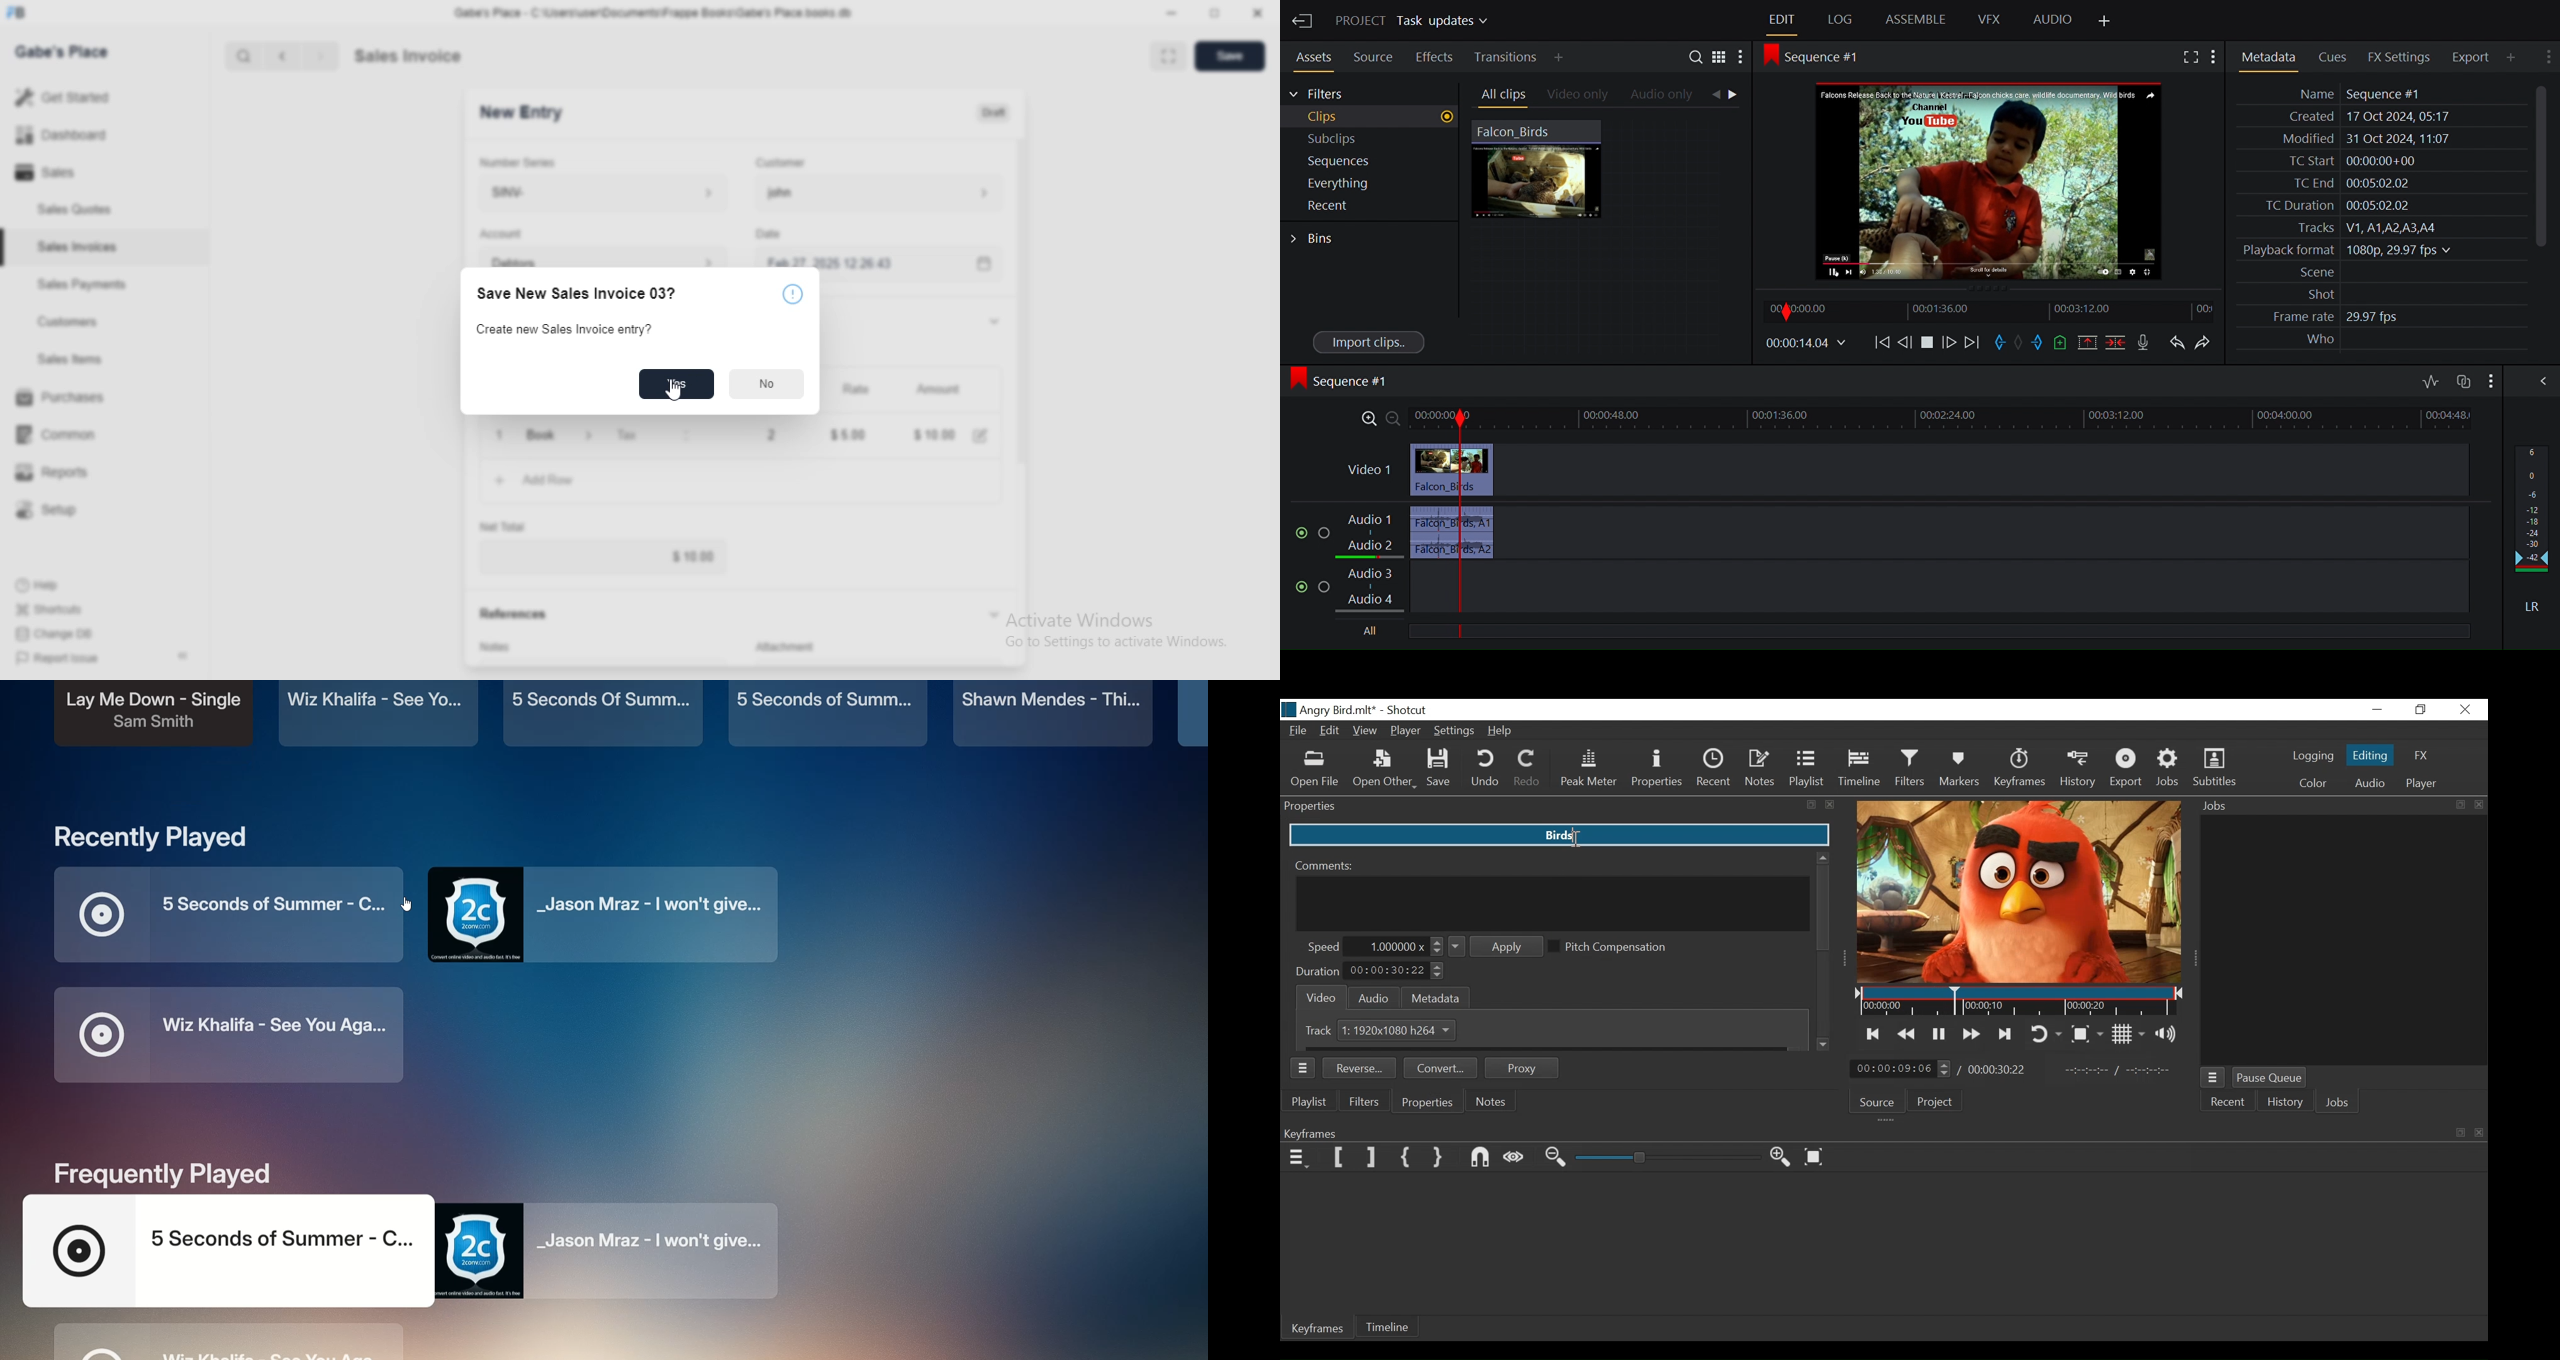  What do you see at coordinates (2131, 1034) in the screenshot?
I see `Toggle display grid on player` at bounding box center [2131, 1034].